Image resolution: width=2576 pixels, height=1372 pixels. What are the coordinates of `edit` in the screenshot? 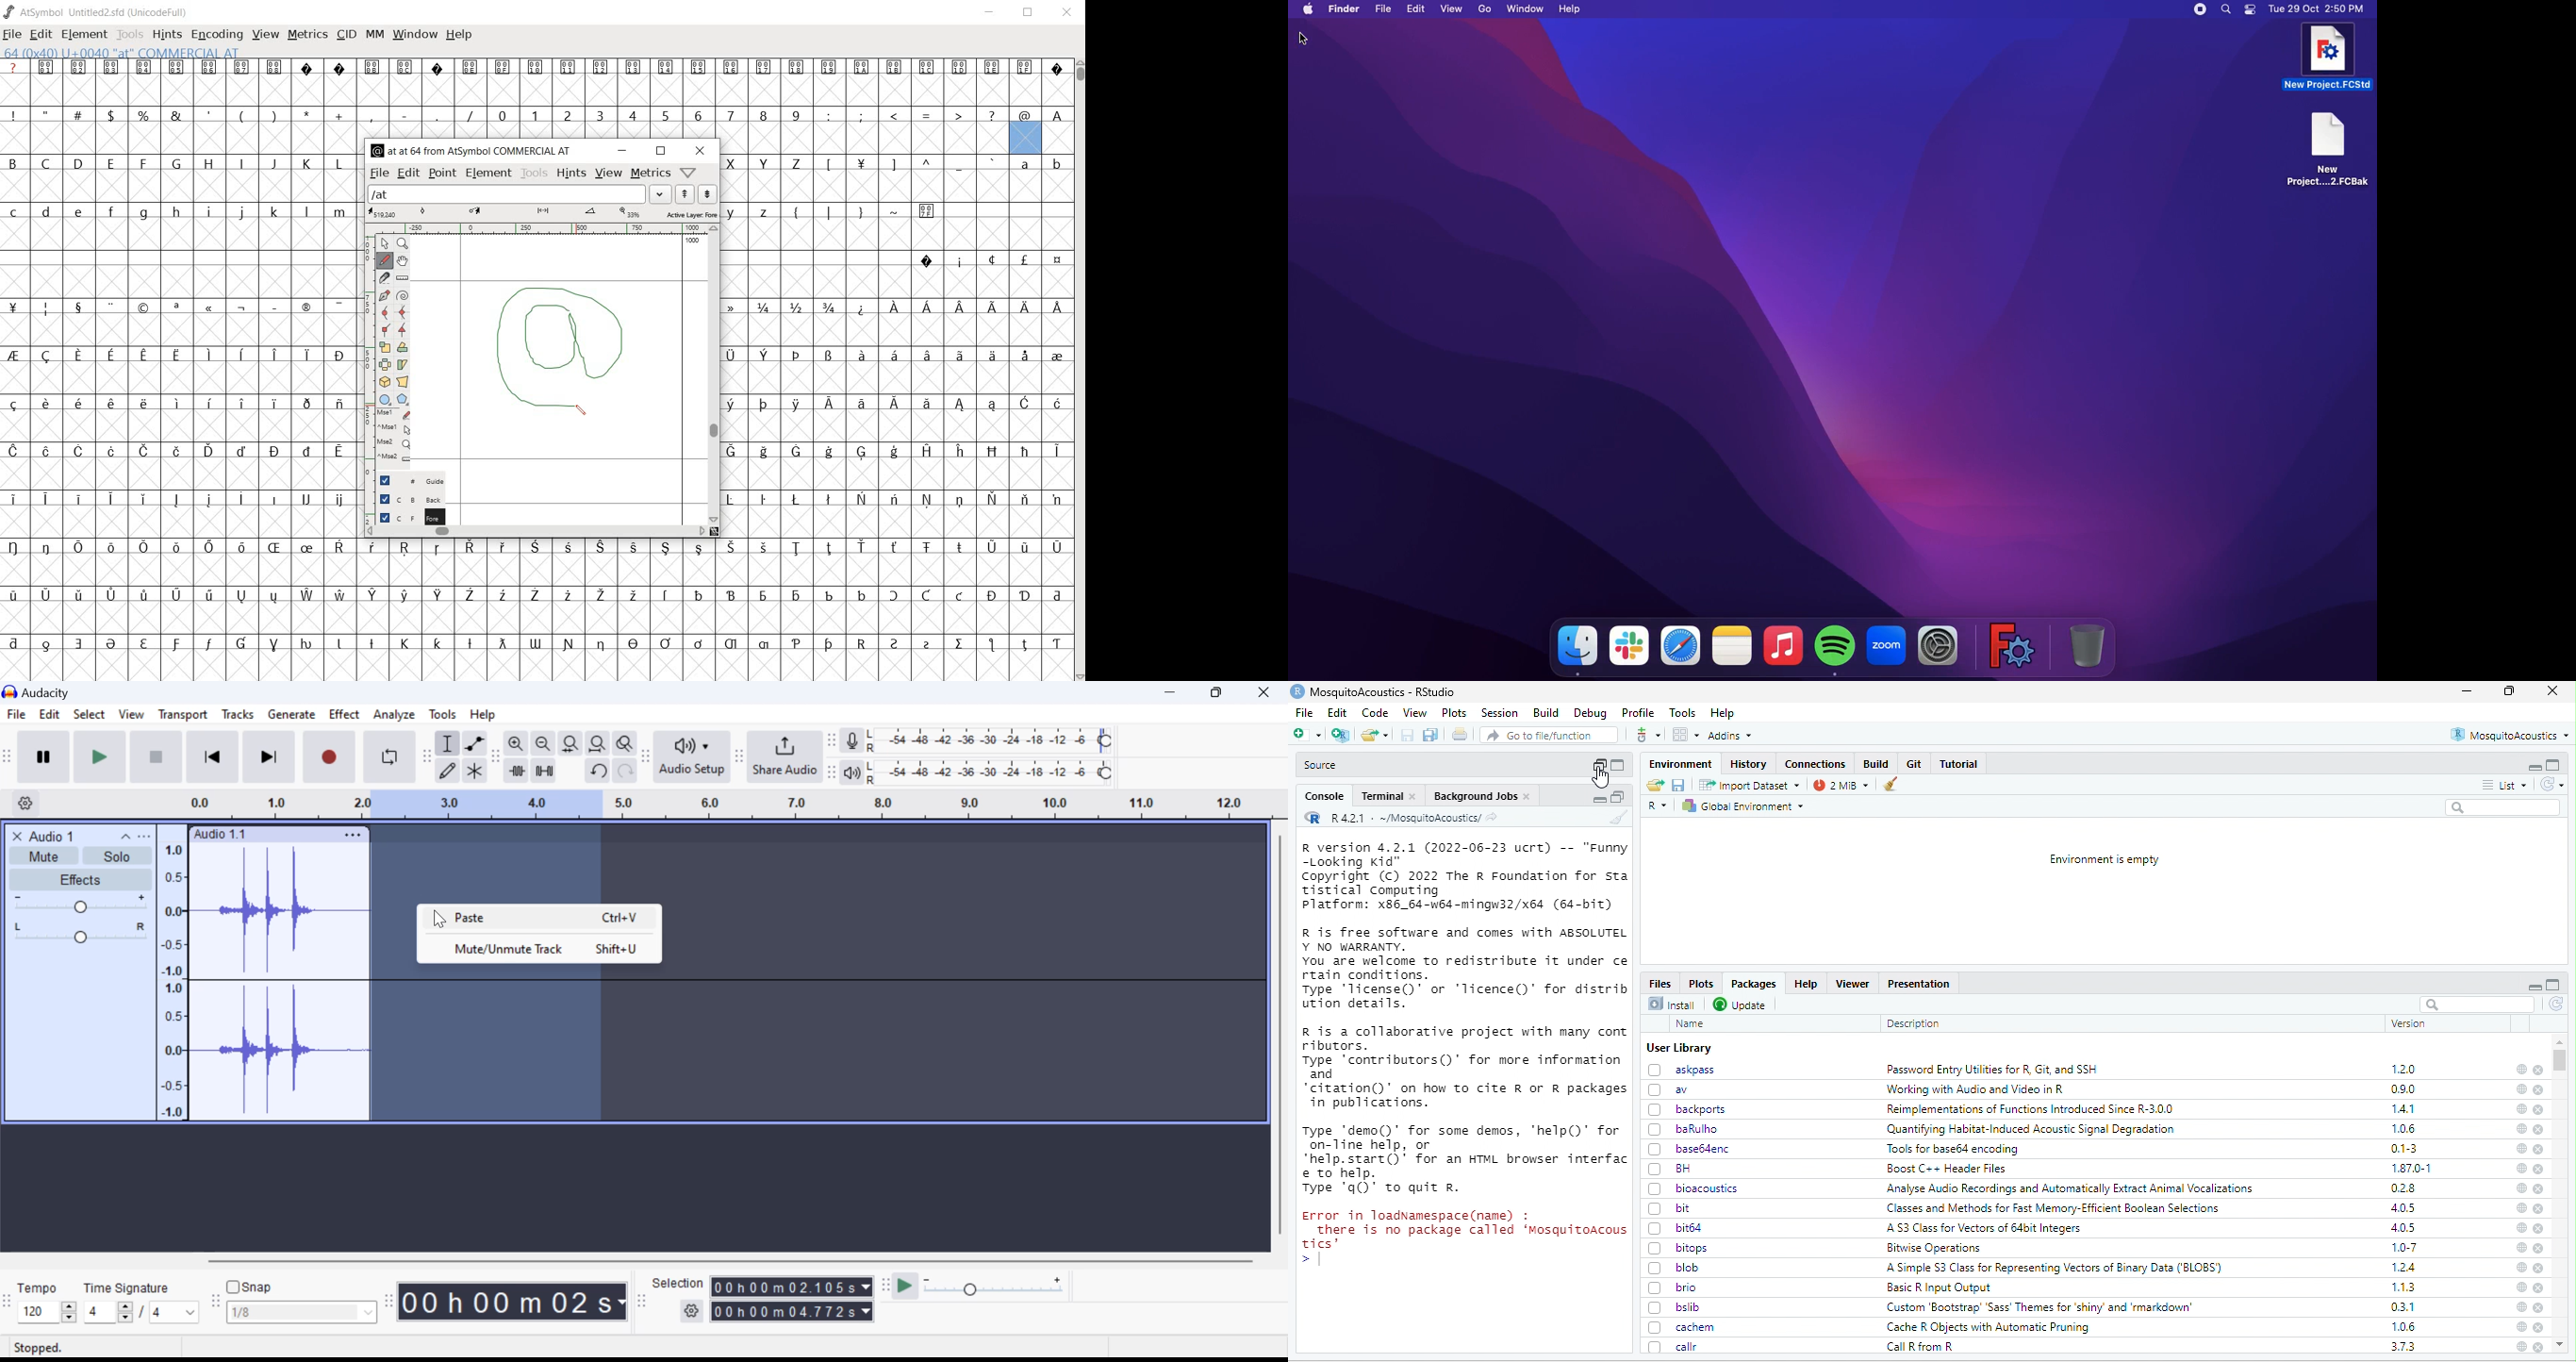 It's located at (408, 174).